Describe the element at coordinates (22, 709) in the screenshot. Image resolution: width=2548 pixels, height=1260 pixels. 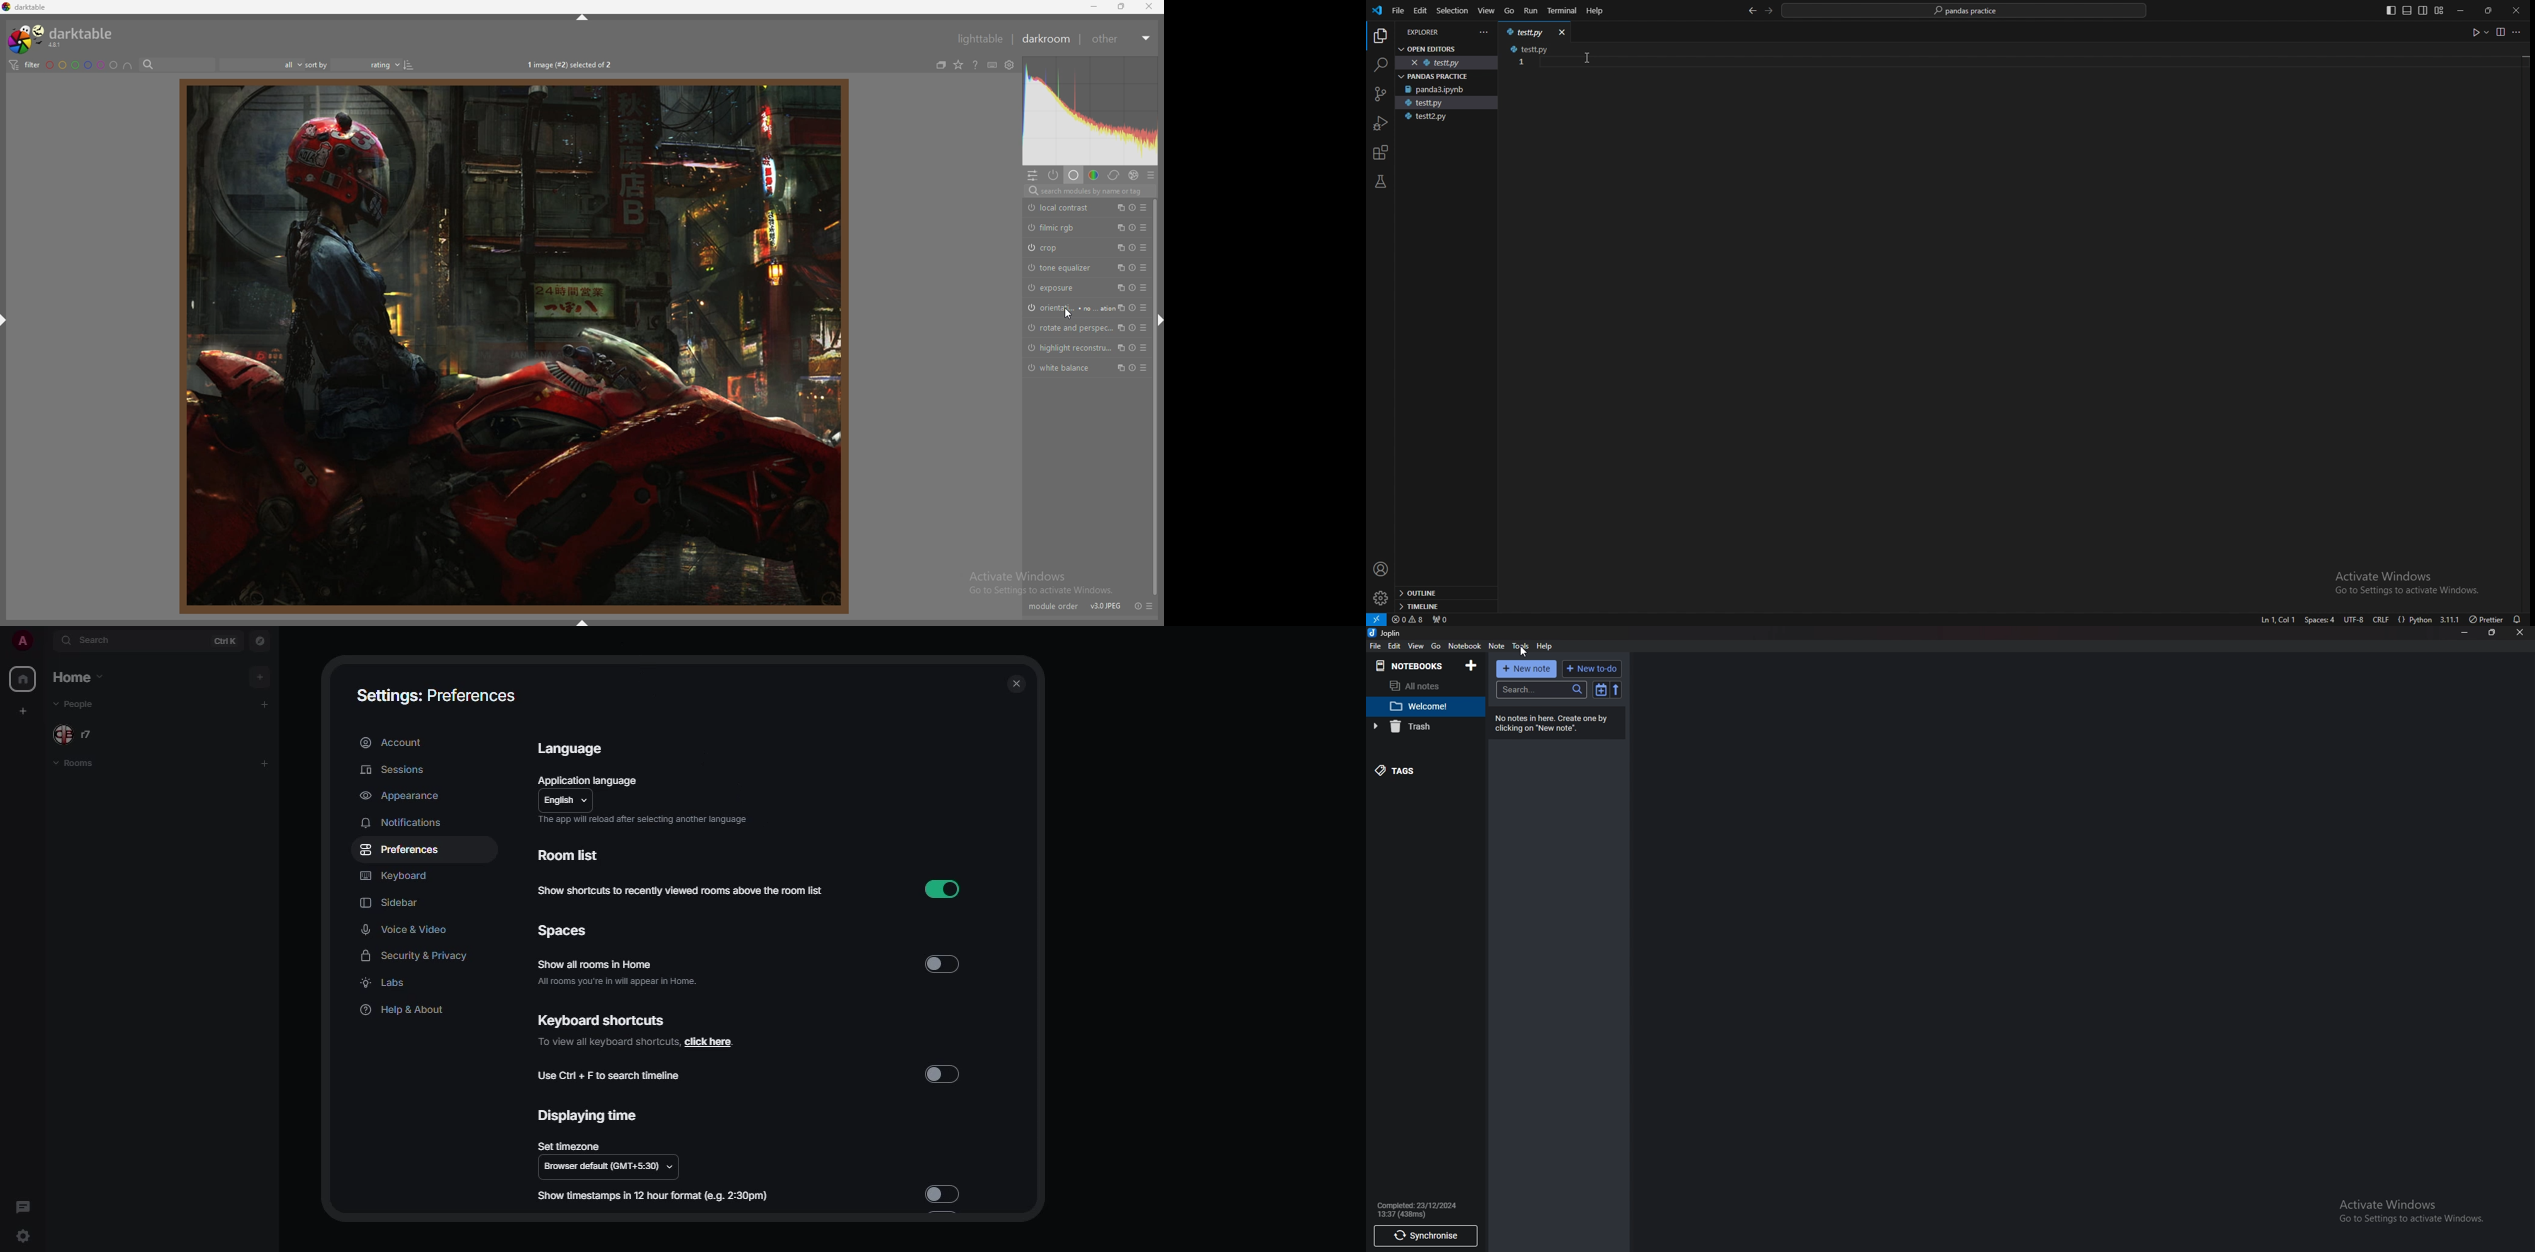
I see `create myspace` at that location.